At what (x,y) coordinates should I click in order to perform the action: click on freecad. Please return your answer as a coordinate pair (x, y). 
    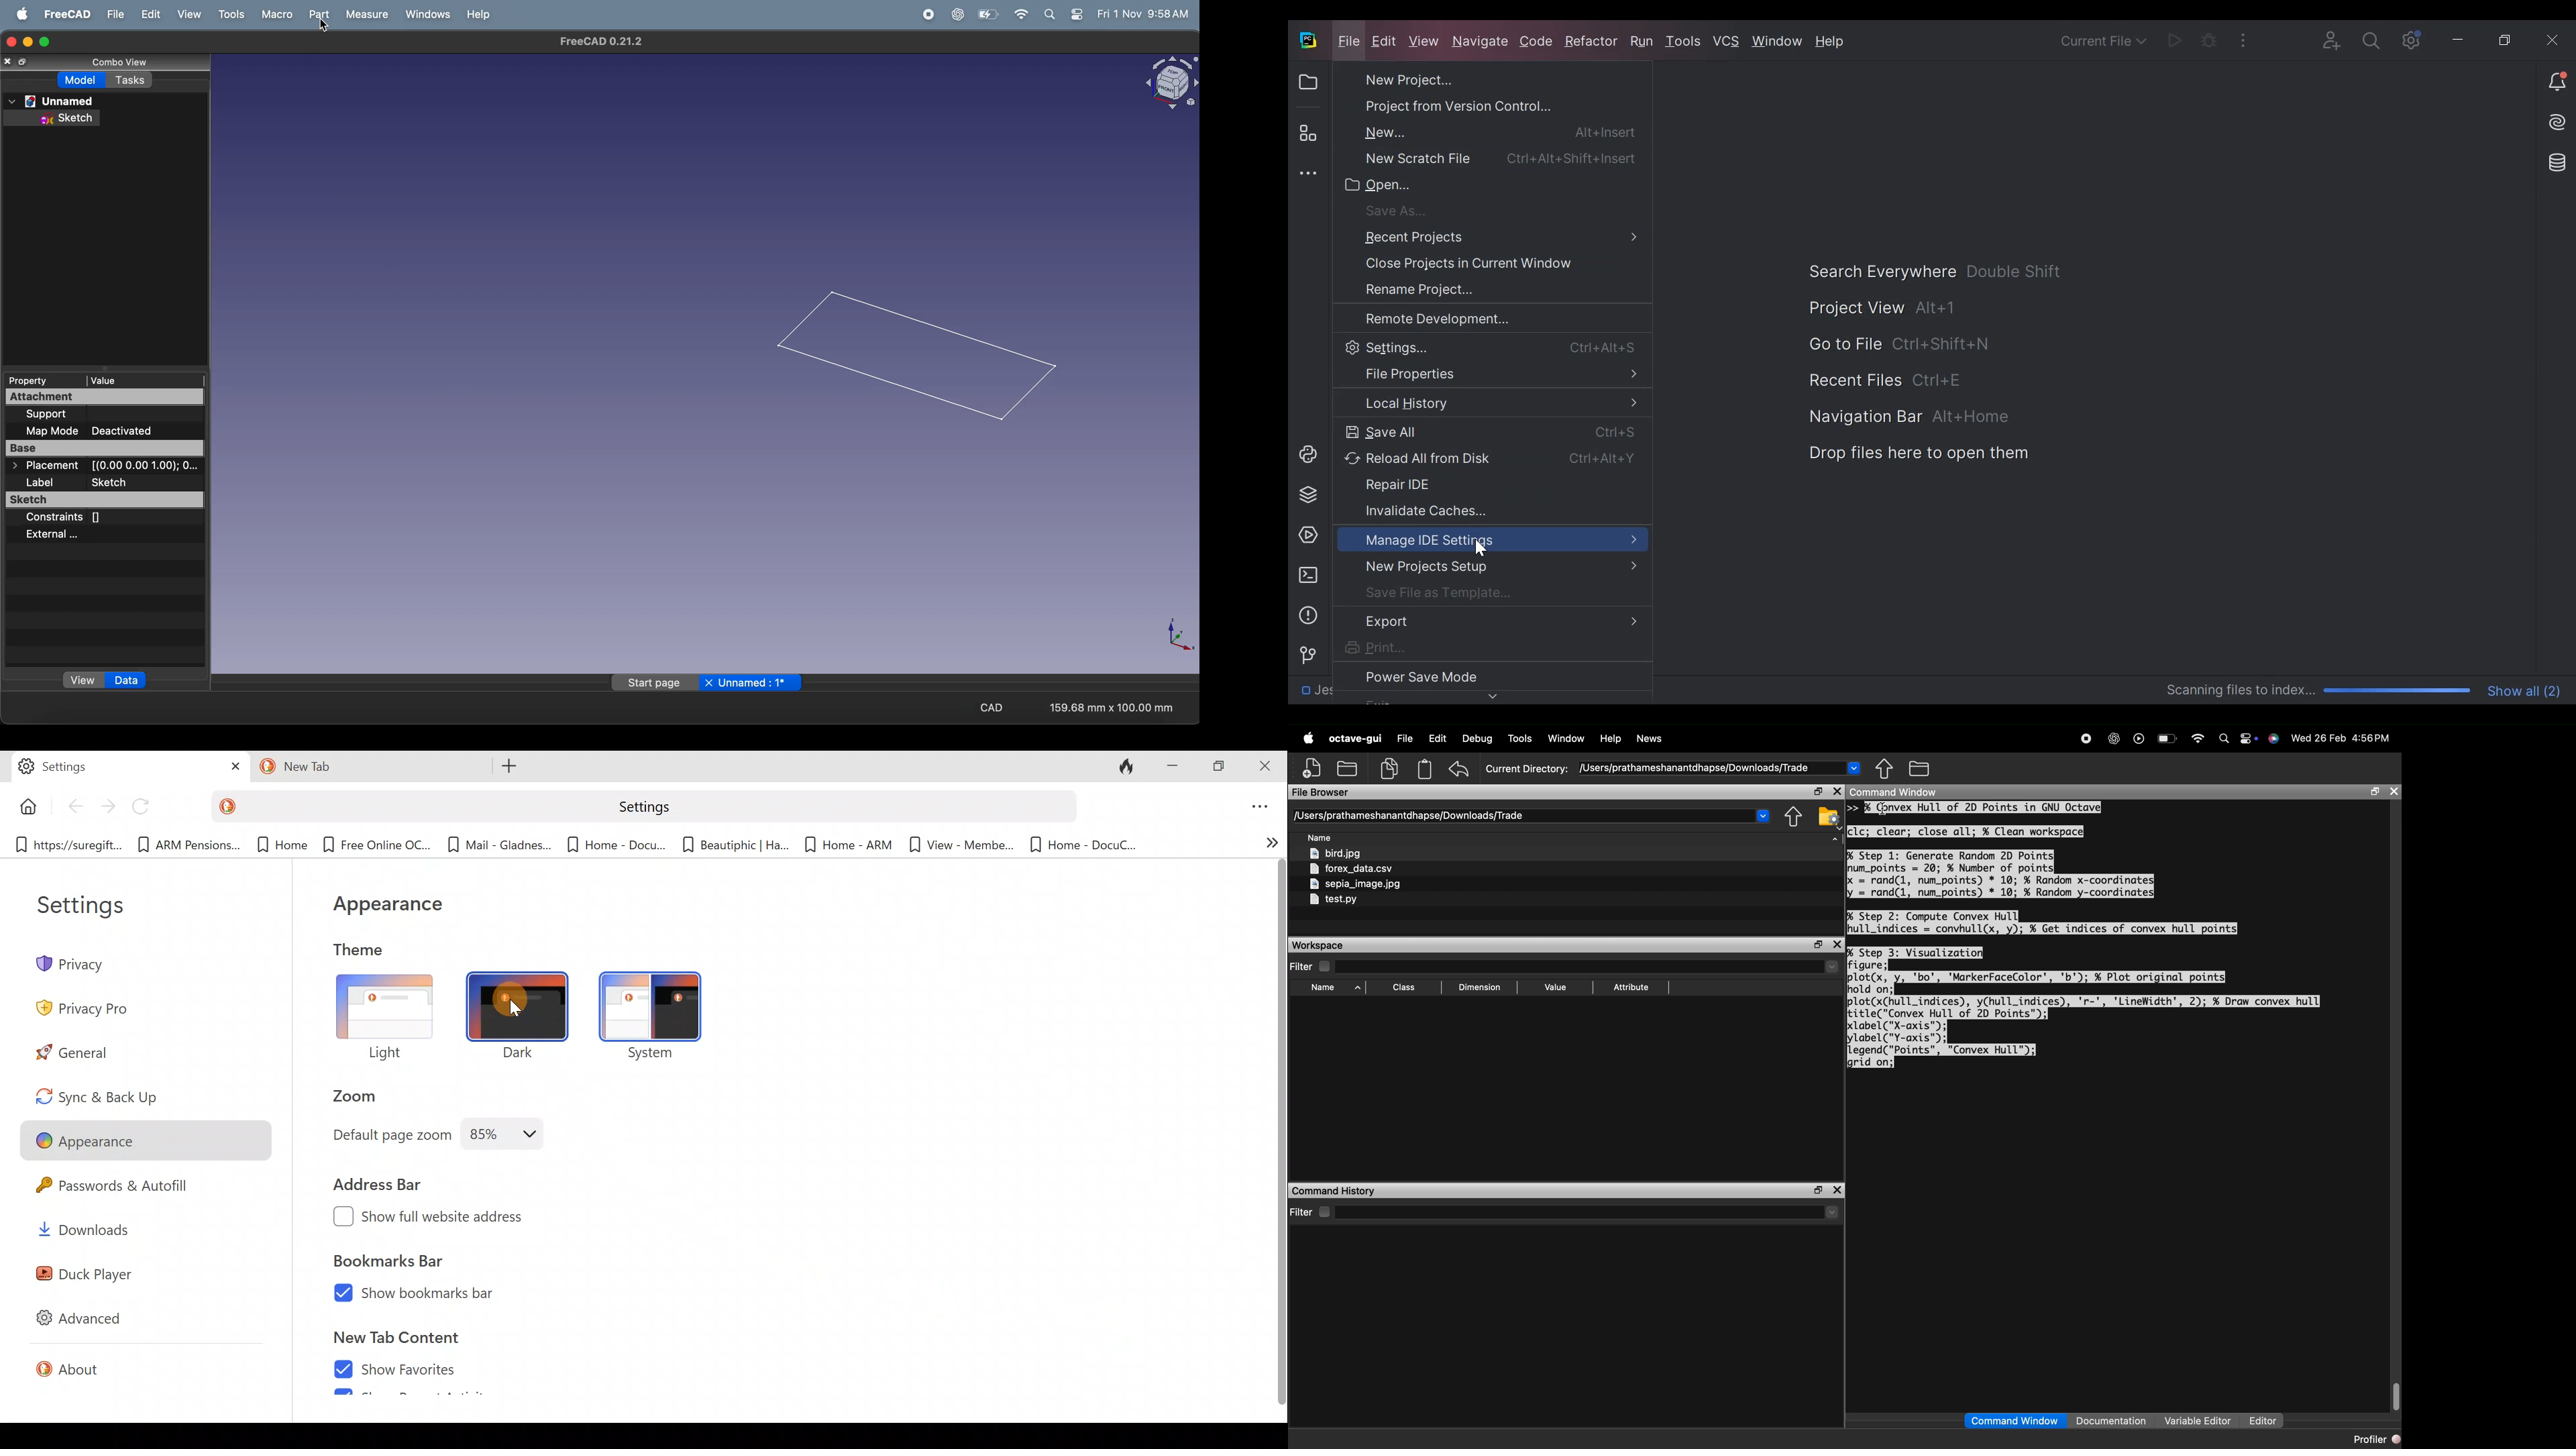
    Looking at the image, I should click on (64, 13).